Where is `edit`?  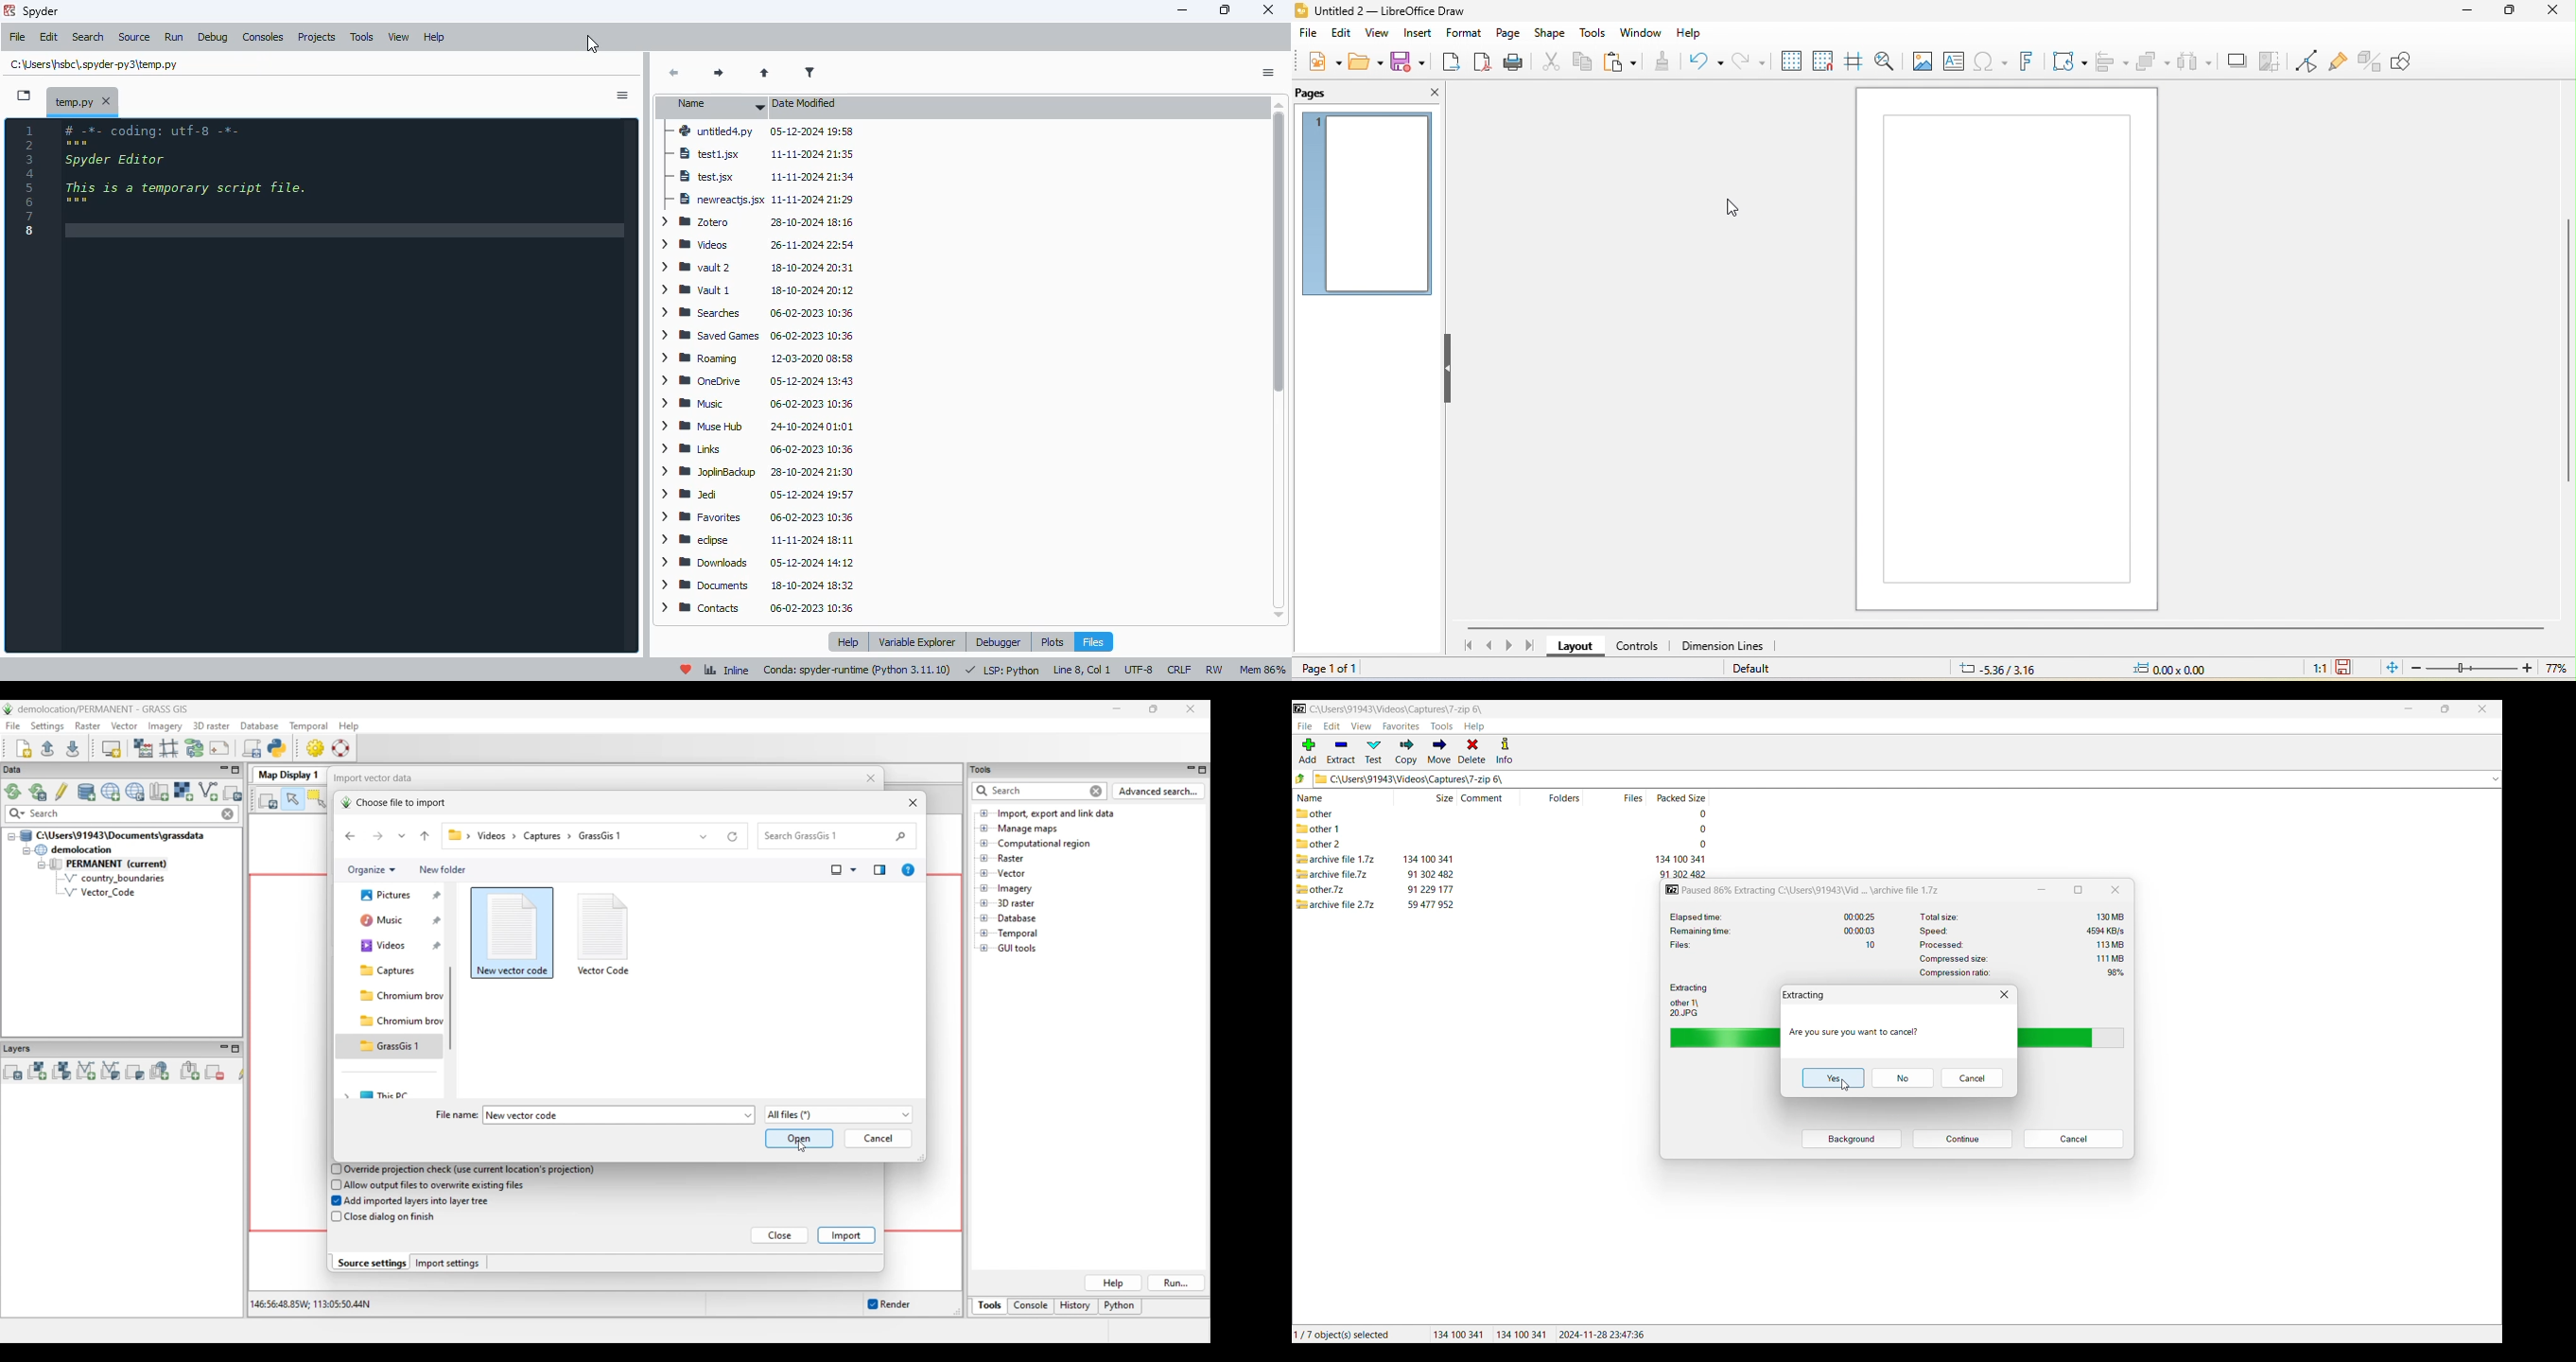 edit is located at coordinates (49, 38).